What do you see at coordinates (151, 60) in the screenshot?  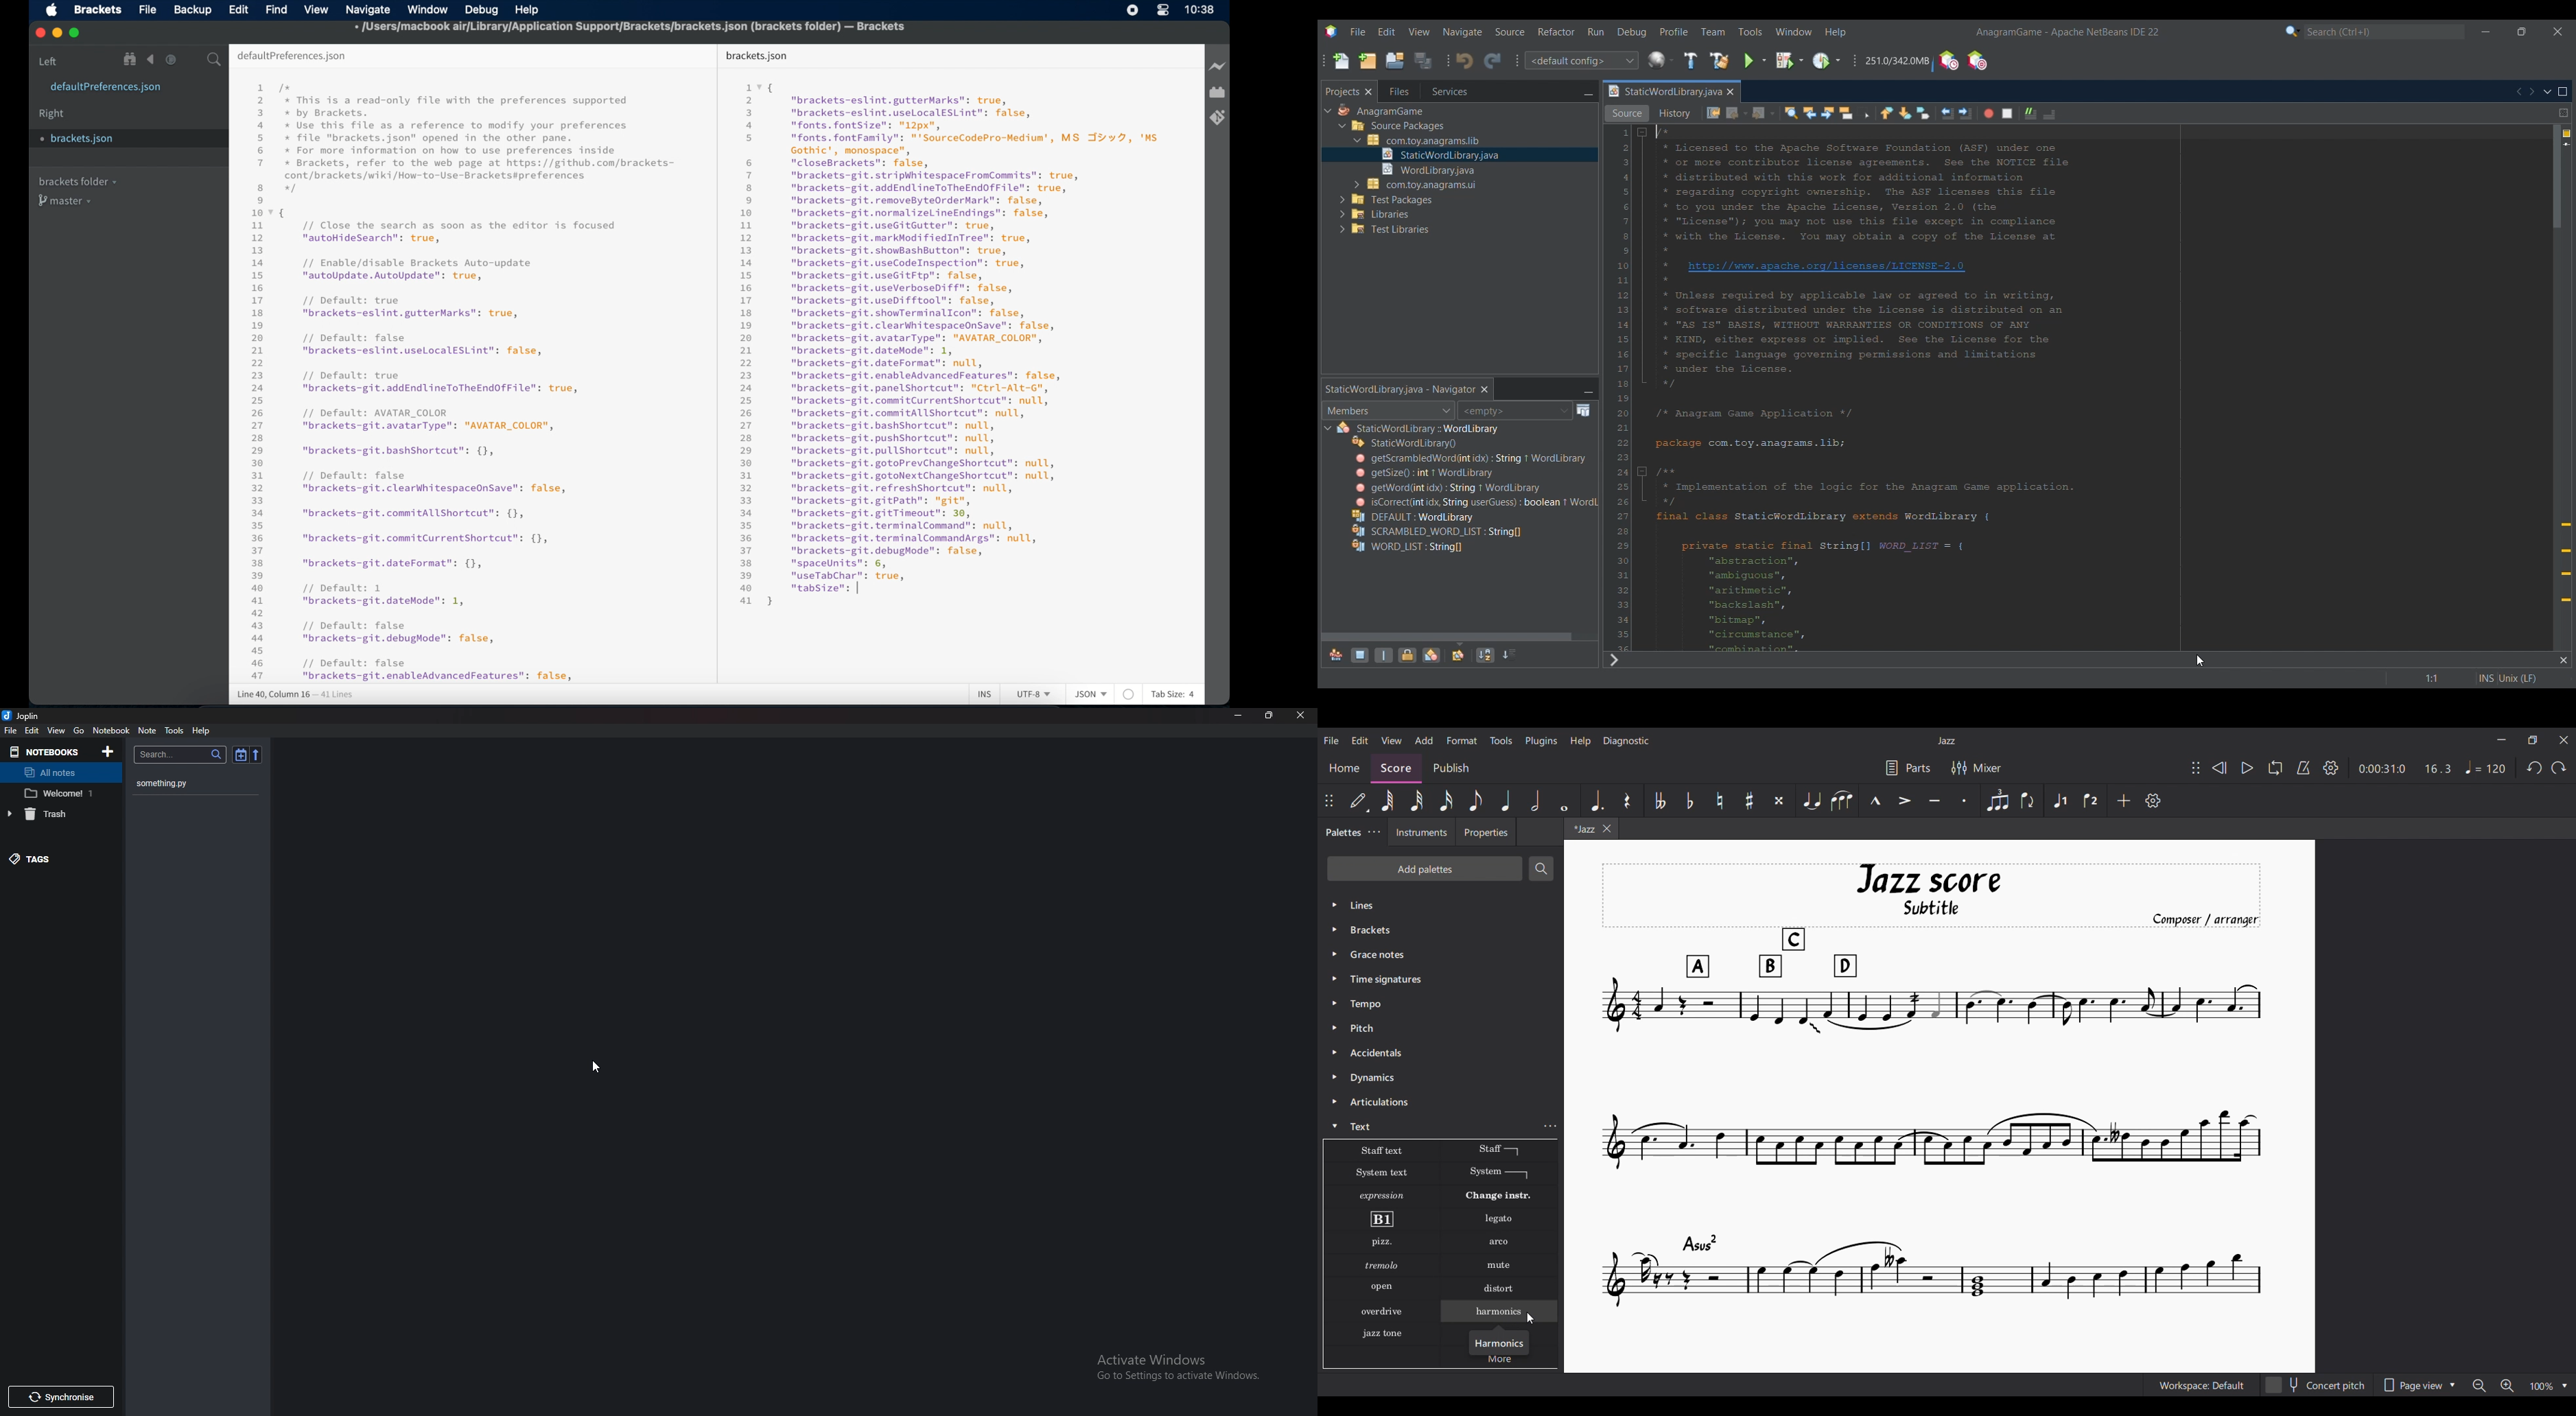 I see `navigate backward` at bounding box center [151, 60].